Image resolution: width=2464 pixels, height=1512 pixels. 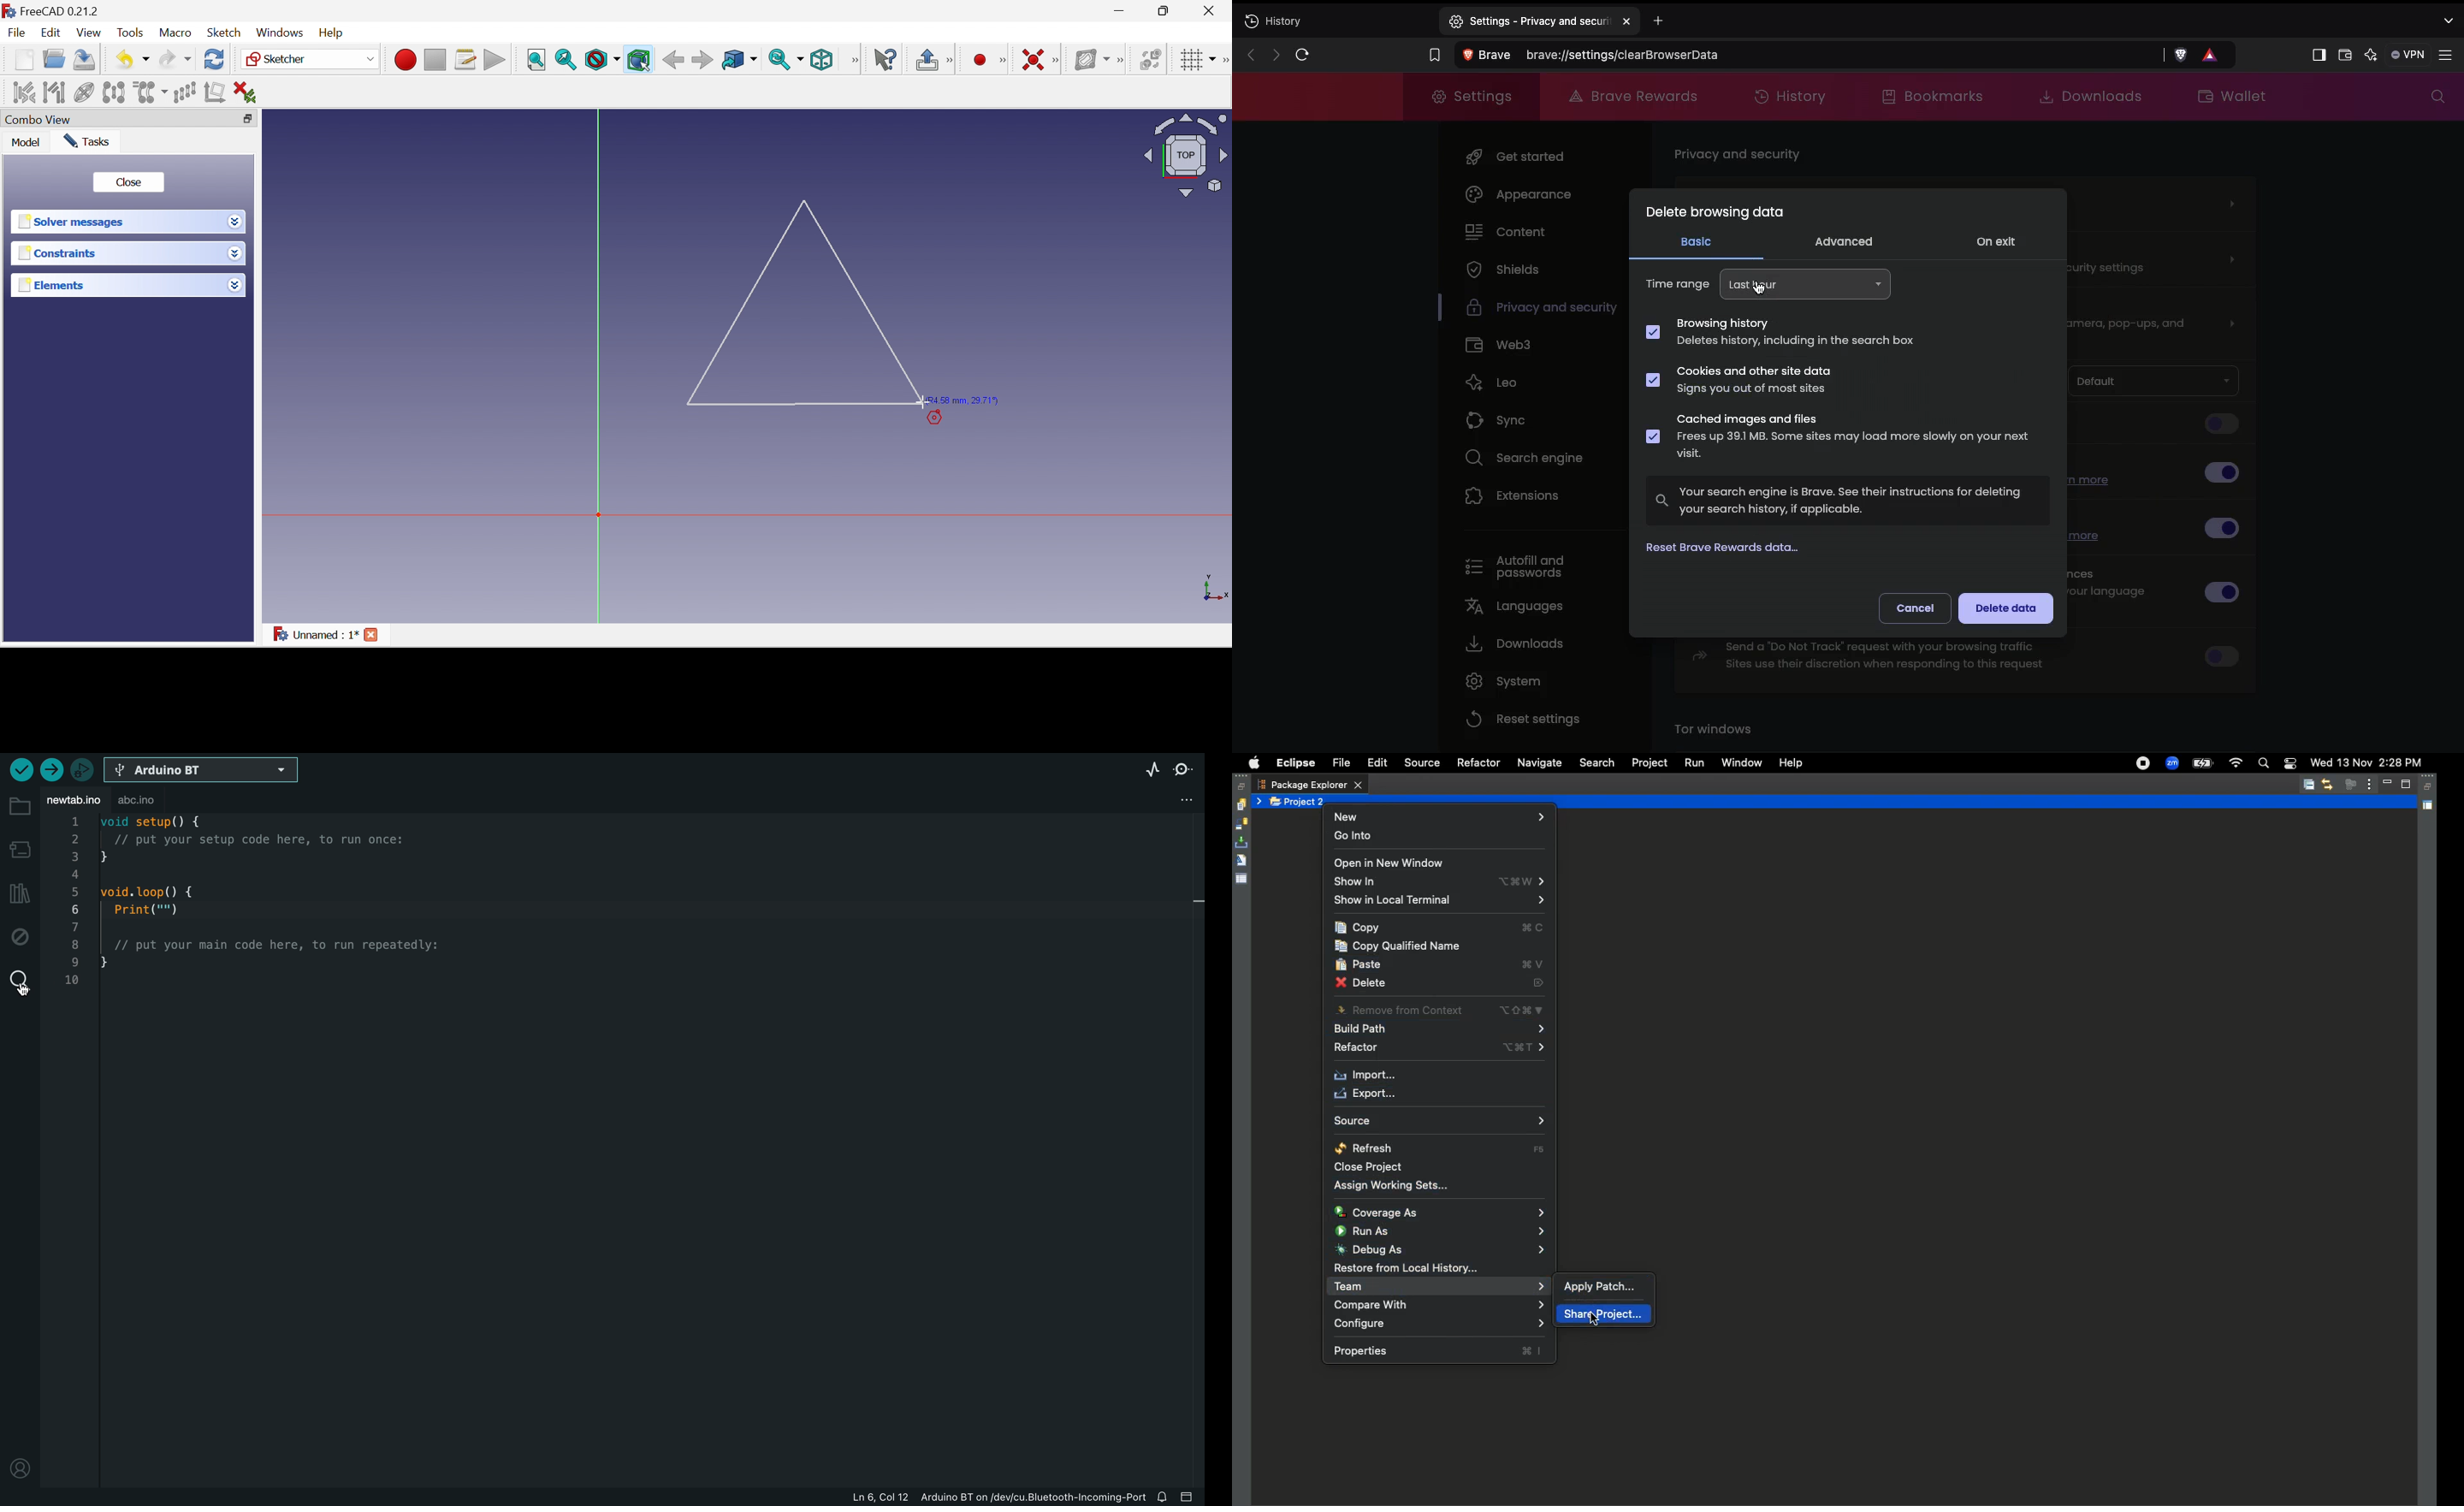 What do you see at coordinates (1442, 1212) in the screenshot?
I see `Coverage as` at bounding box center [1442, 1212].